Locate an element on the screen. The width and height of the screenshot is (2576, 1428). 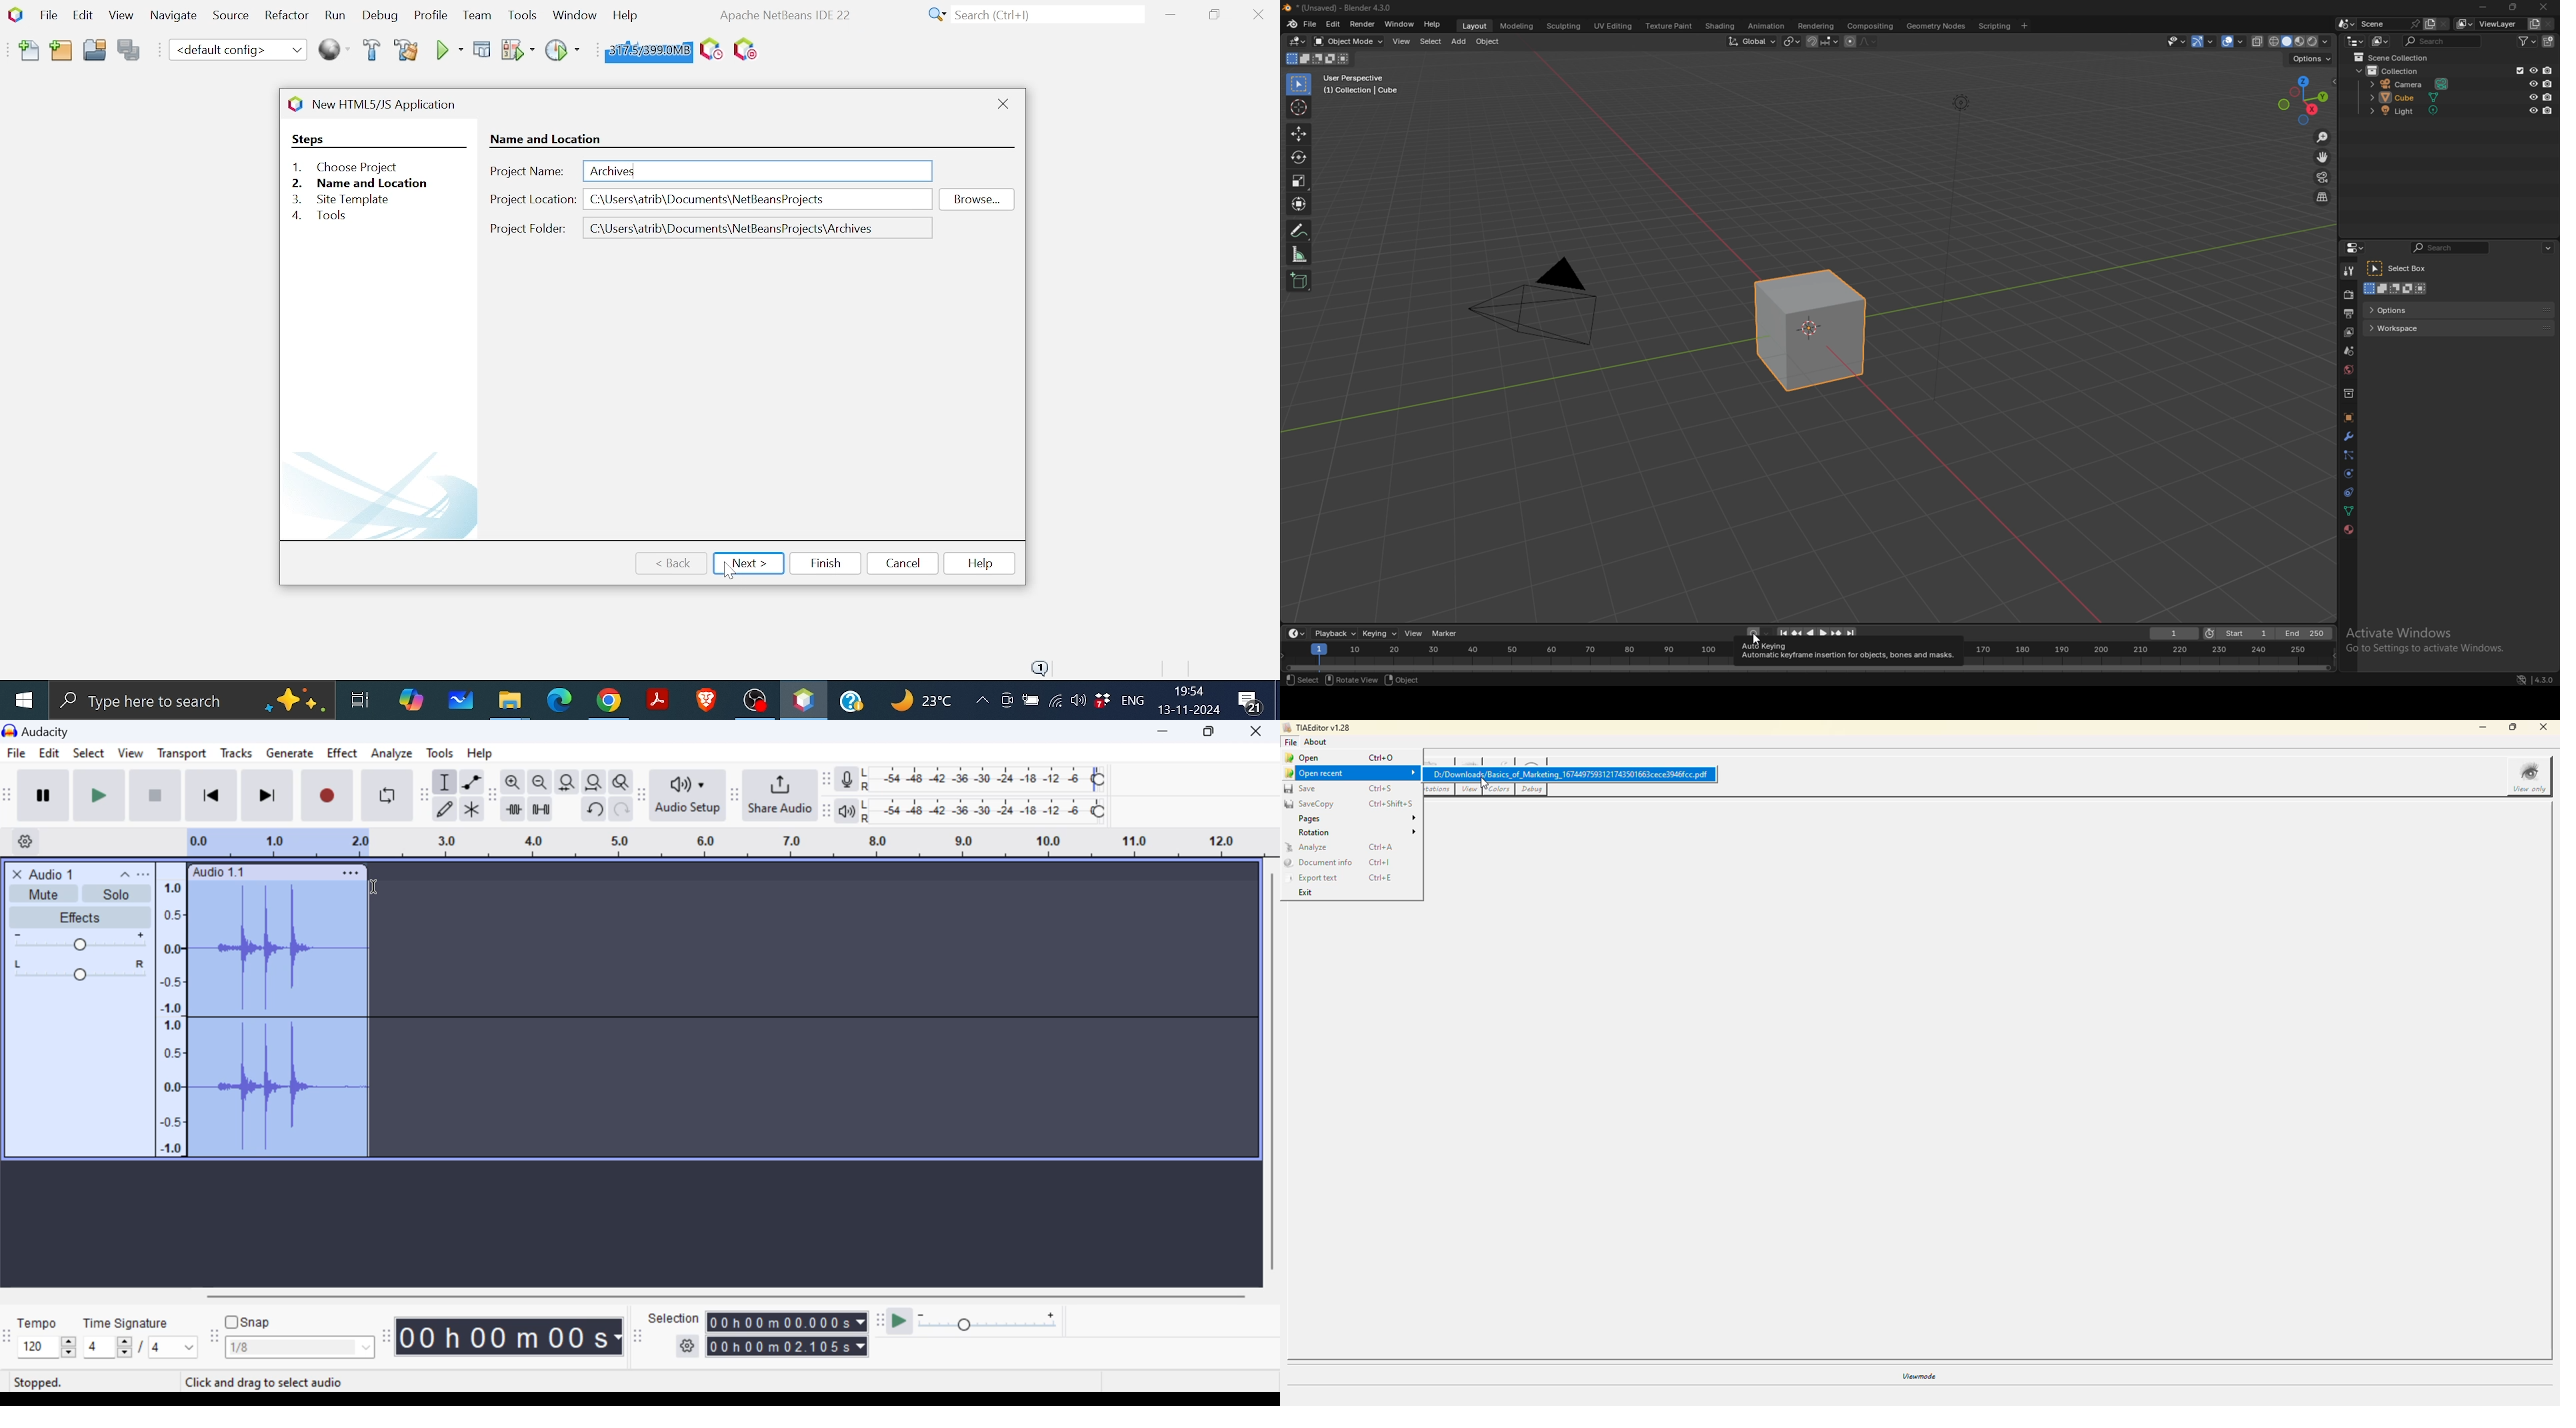
particles is located at coordinates (2349, 456).